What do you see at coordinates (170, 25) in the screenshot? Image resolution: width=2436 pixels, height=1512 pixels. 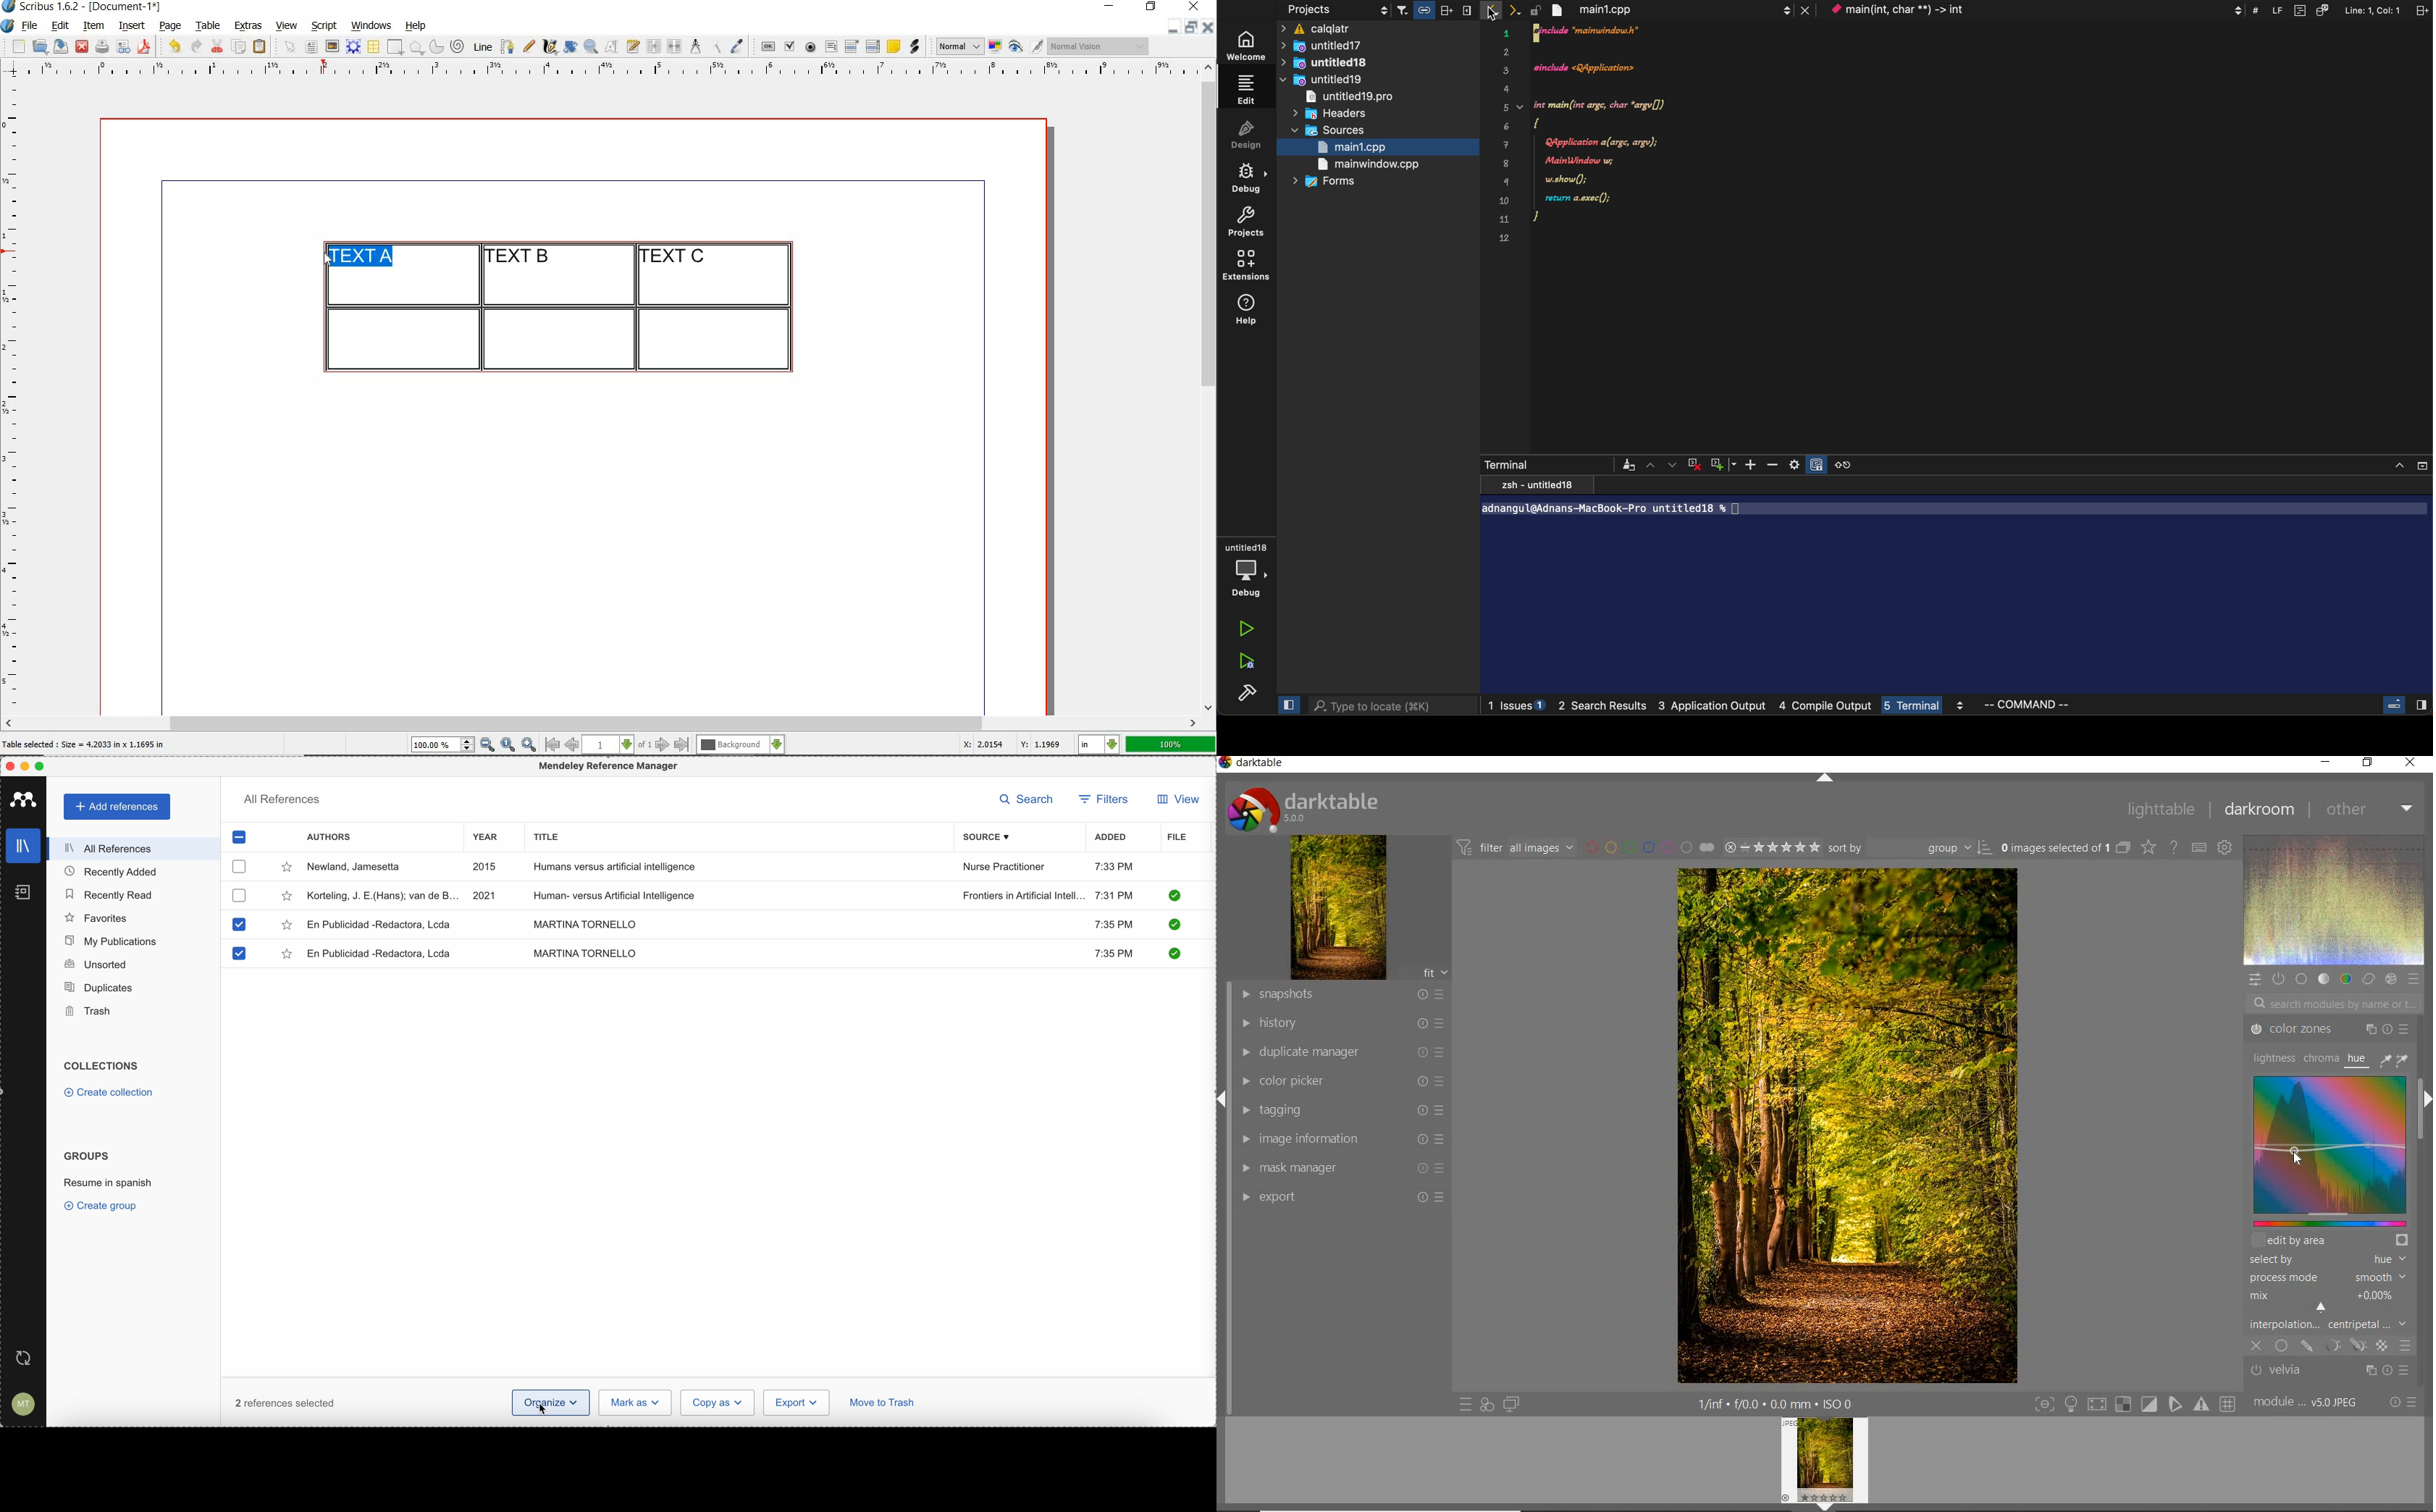 I see `page` at bounding box center [170, 25].